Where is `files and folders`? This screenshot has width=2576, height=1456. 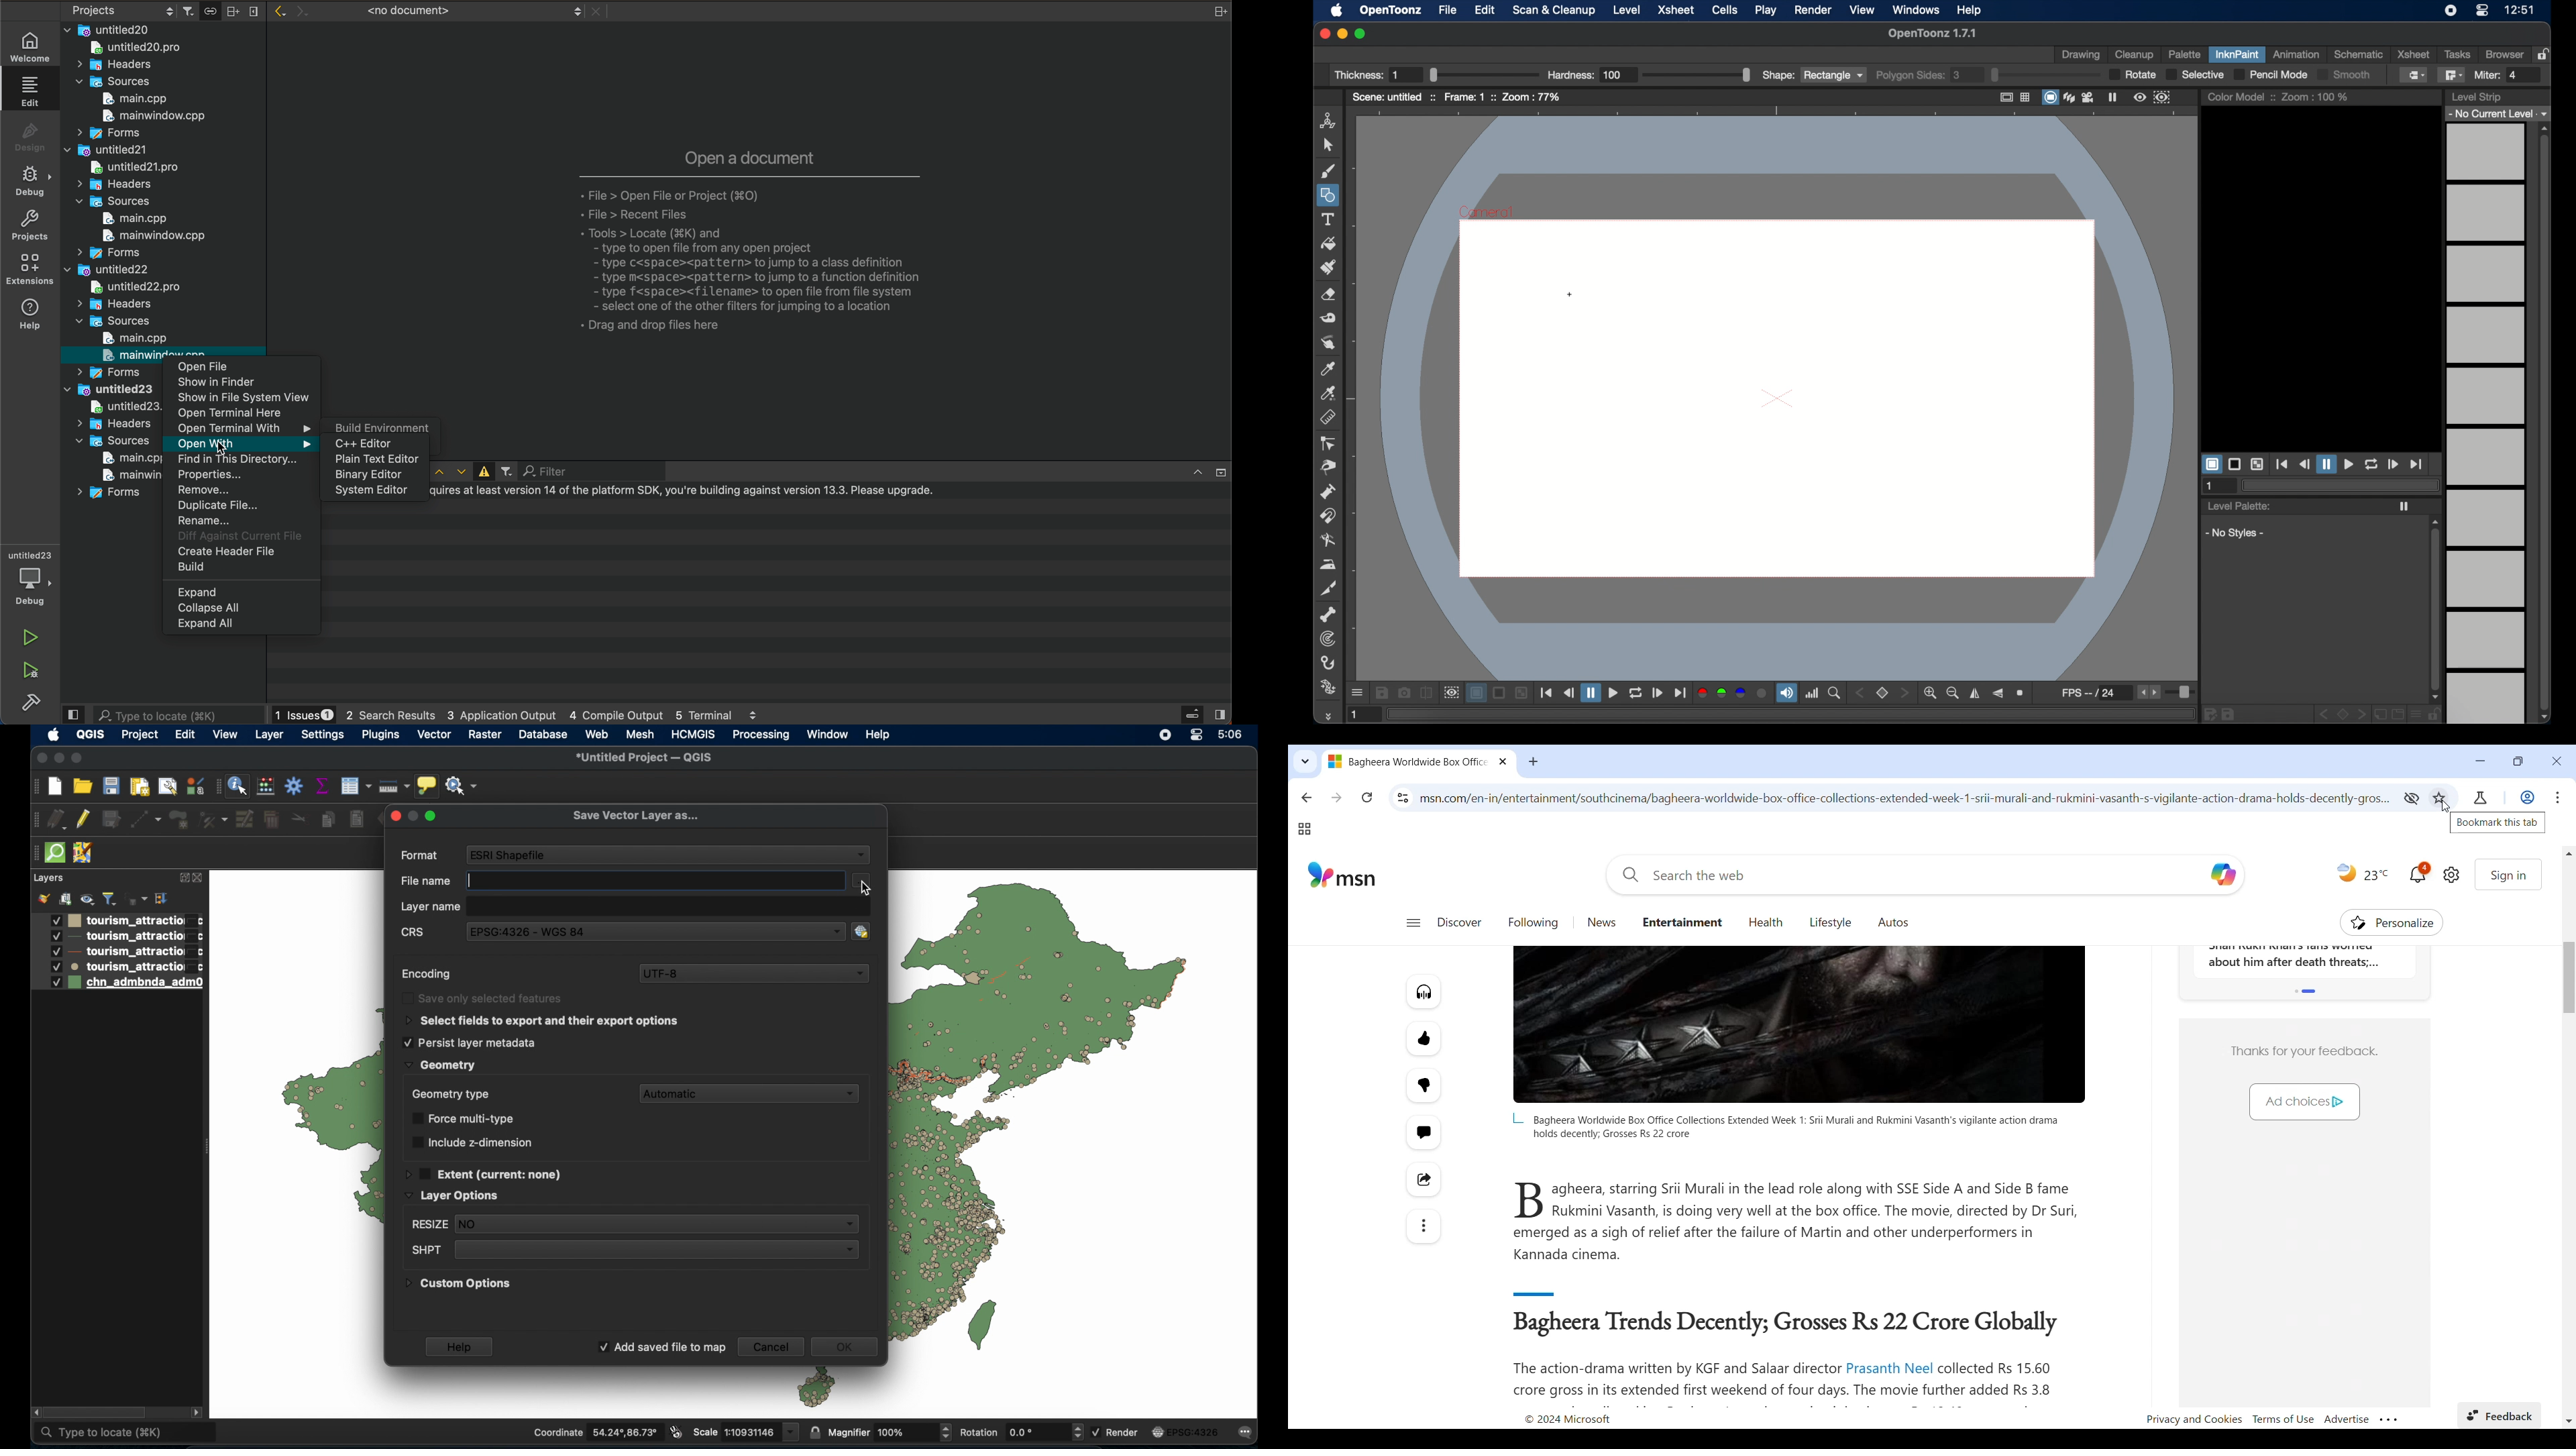
files and folders is located at coordinates (162, 30).